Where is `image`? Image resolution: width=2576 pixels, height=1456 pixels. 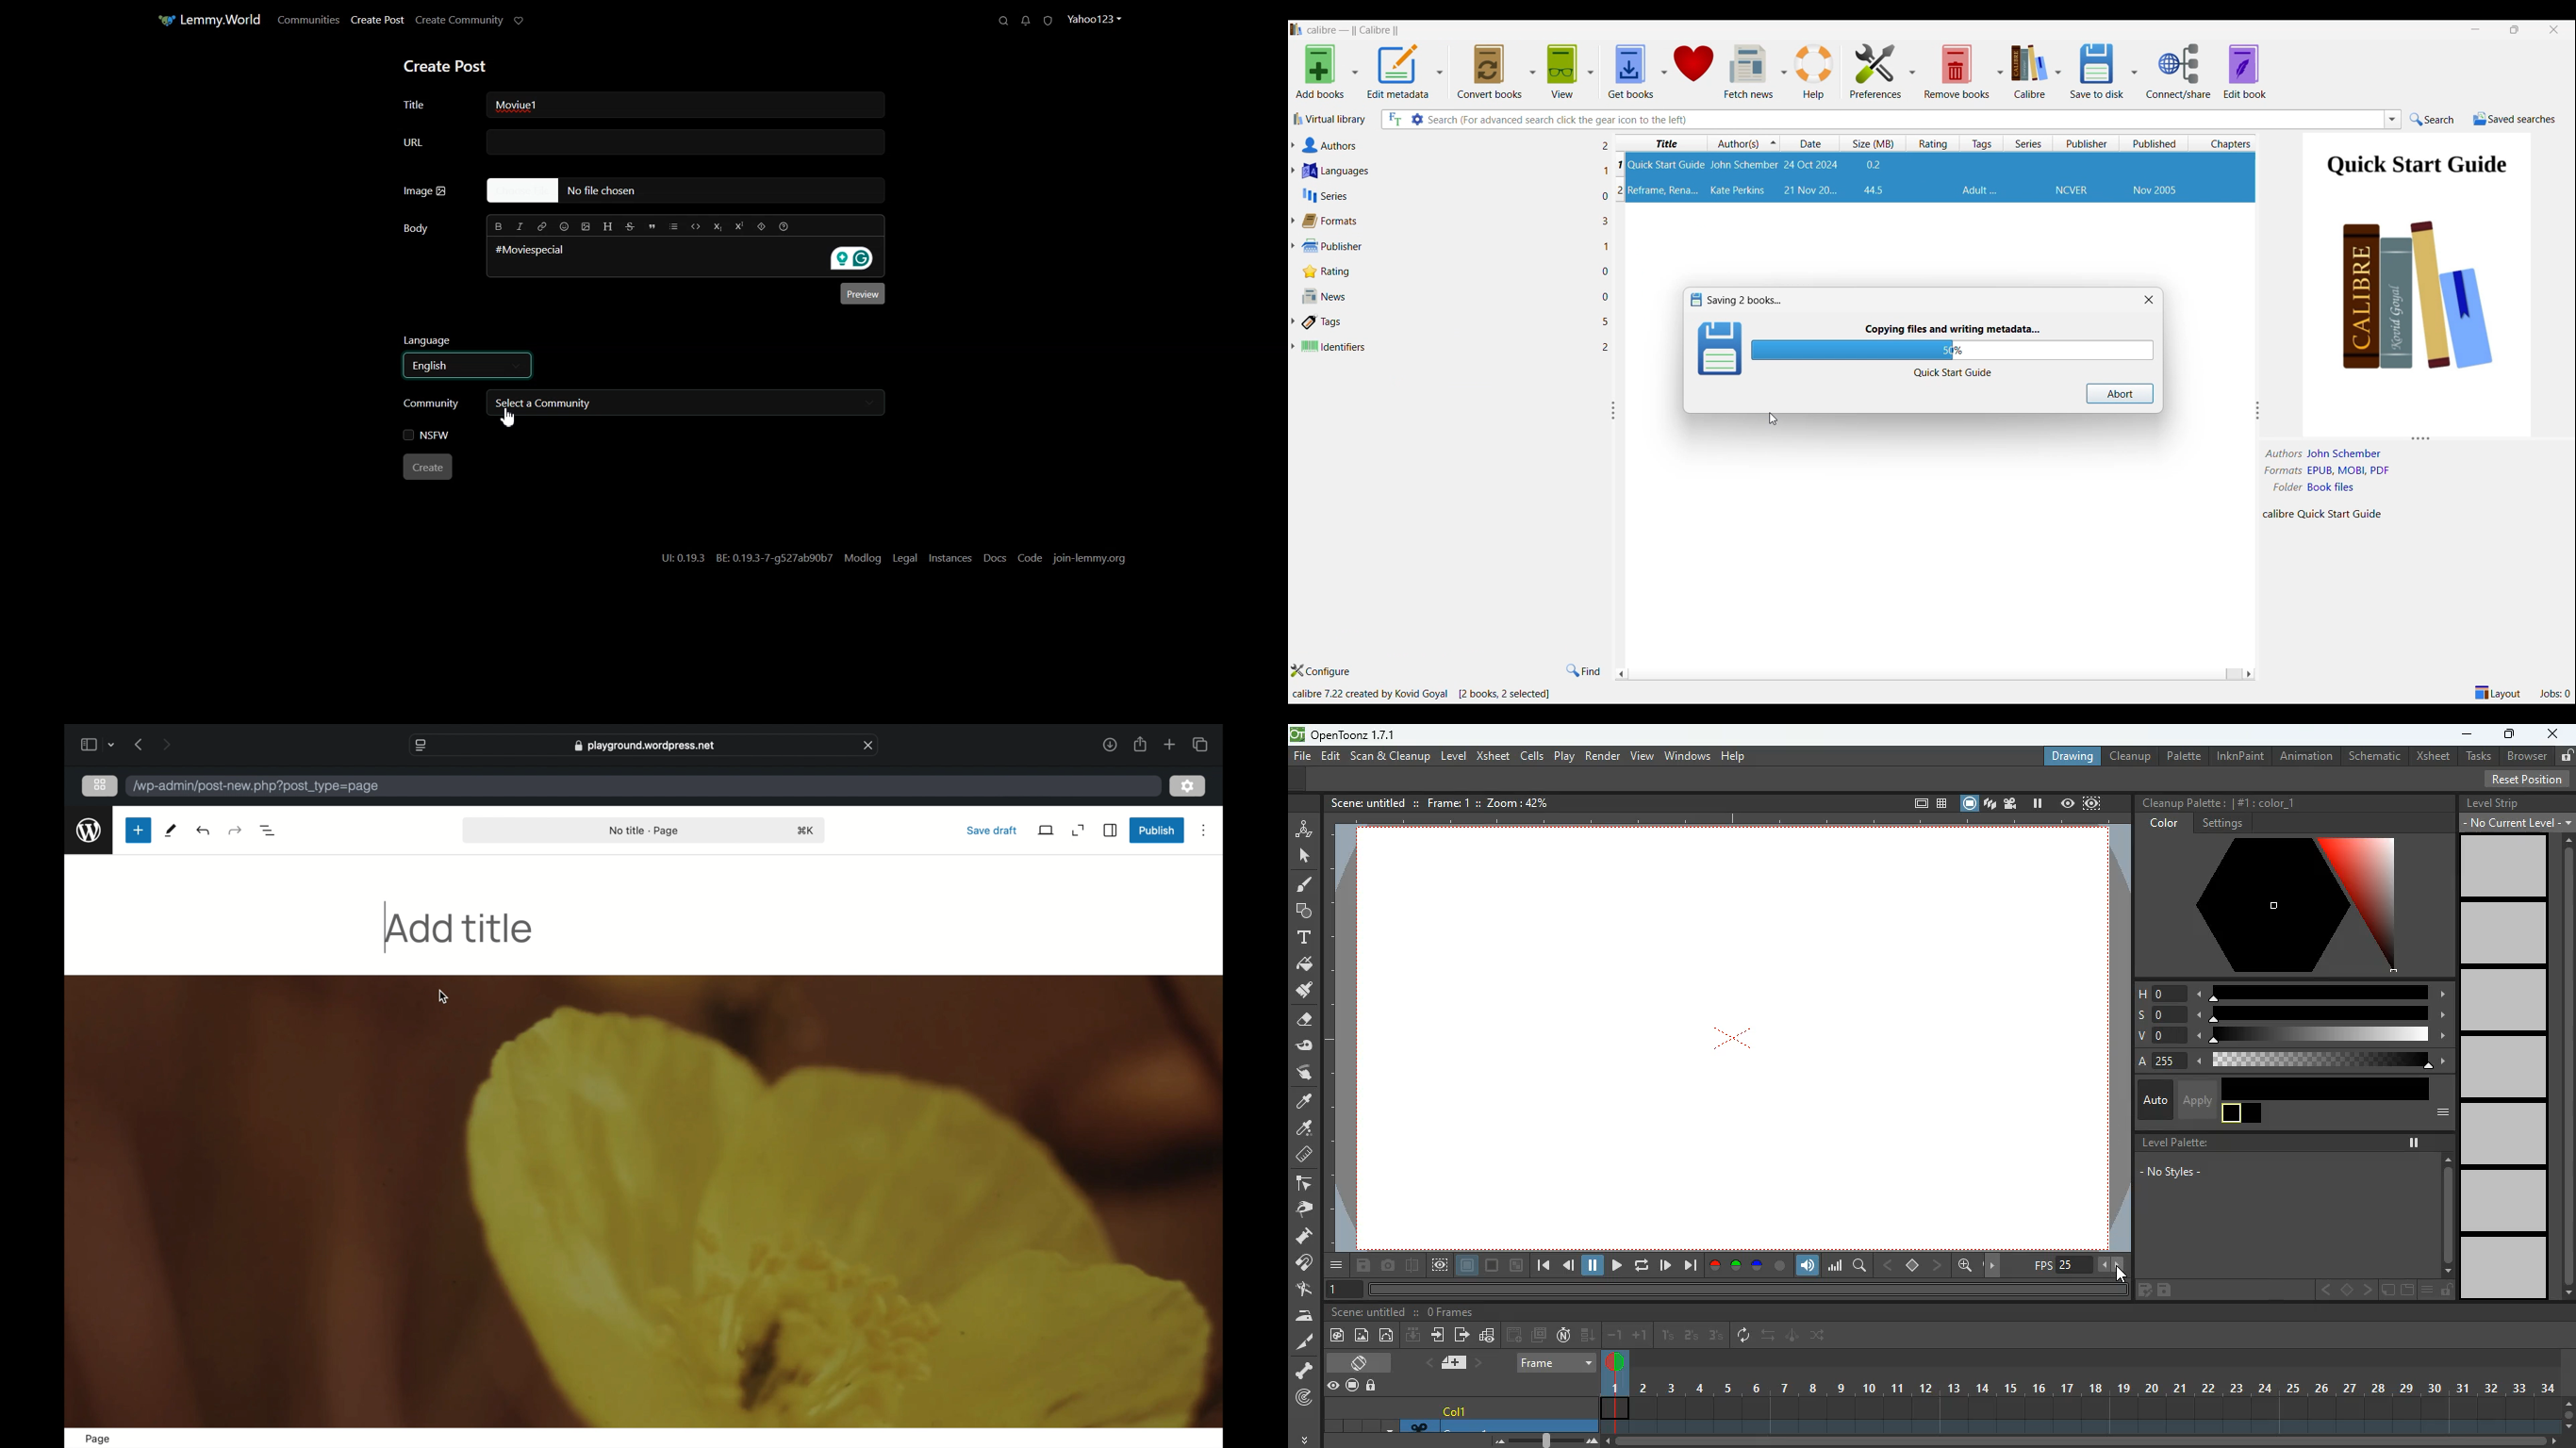 image is located at coordinates (643, 1200).